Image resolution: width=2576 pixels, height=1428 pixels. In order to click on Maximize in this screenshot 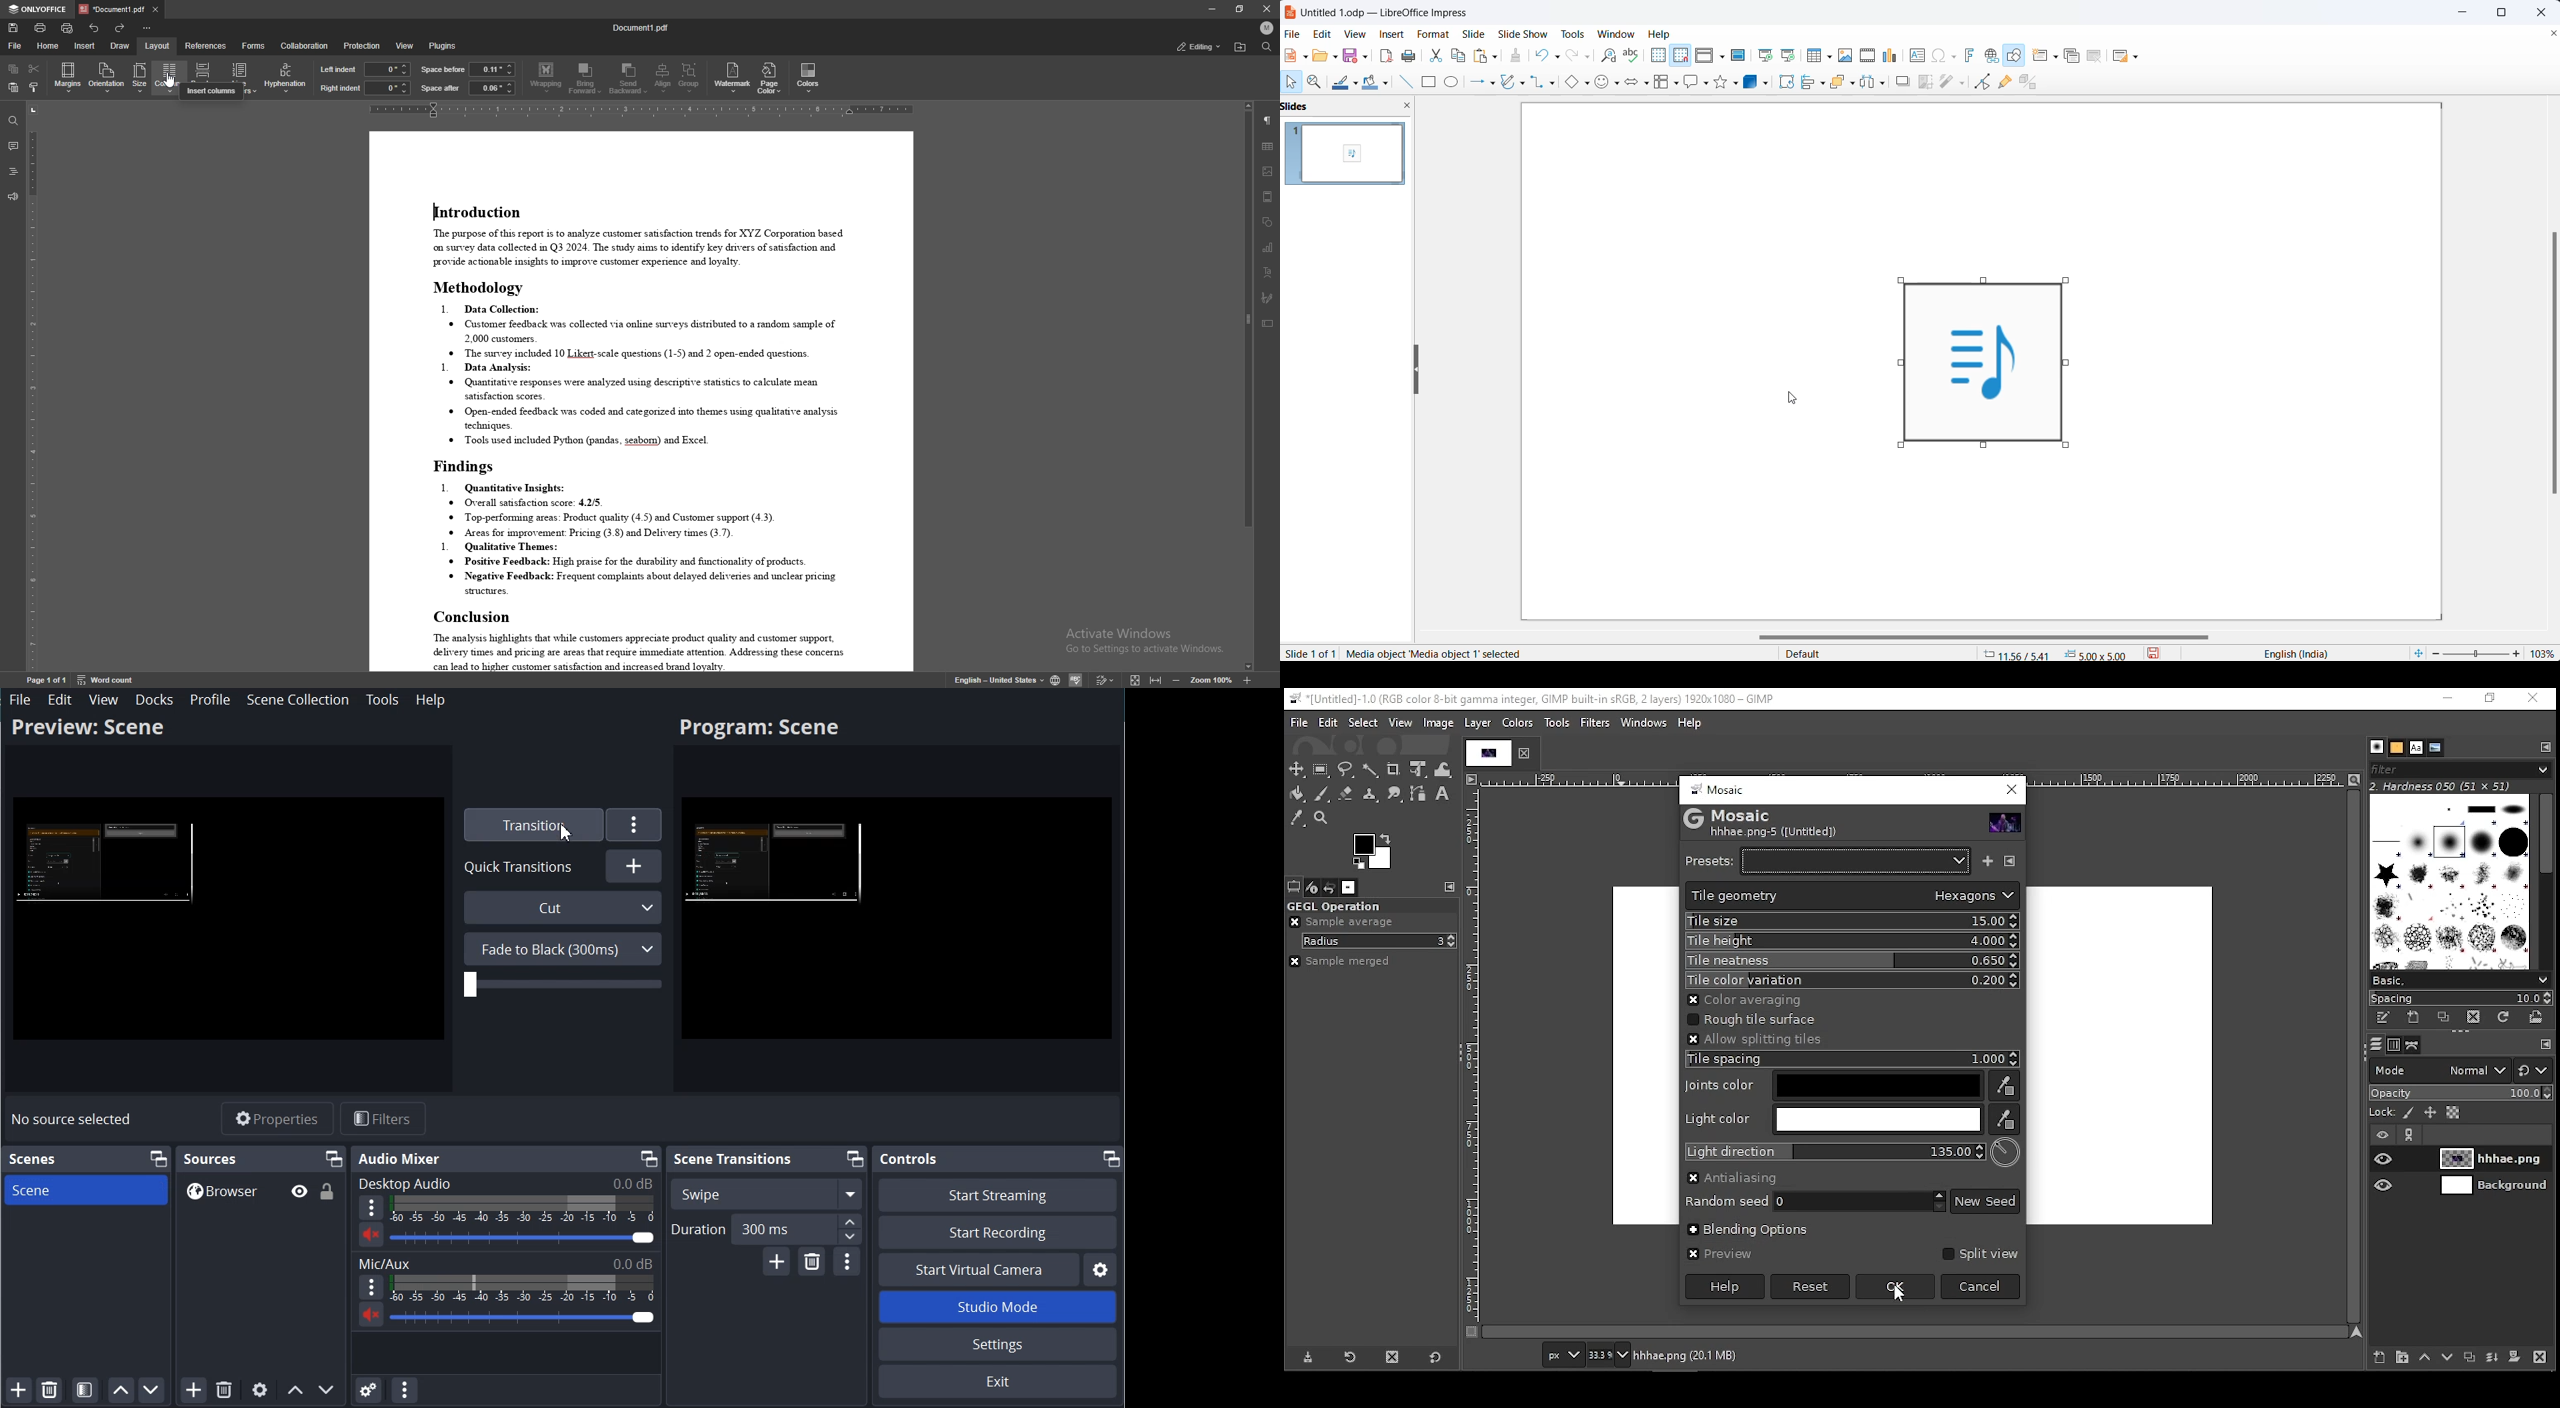, I will do `click(856, 1159)`.